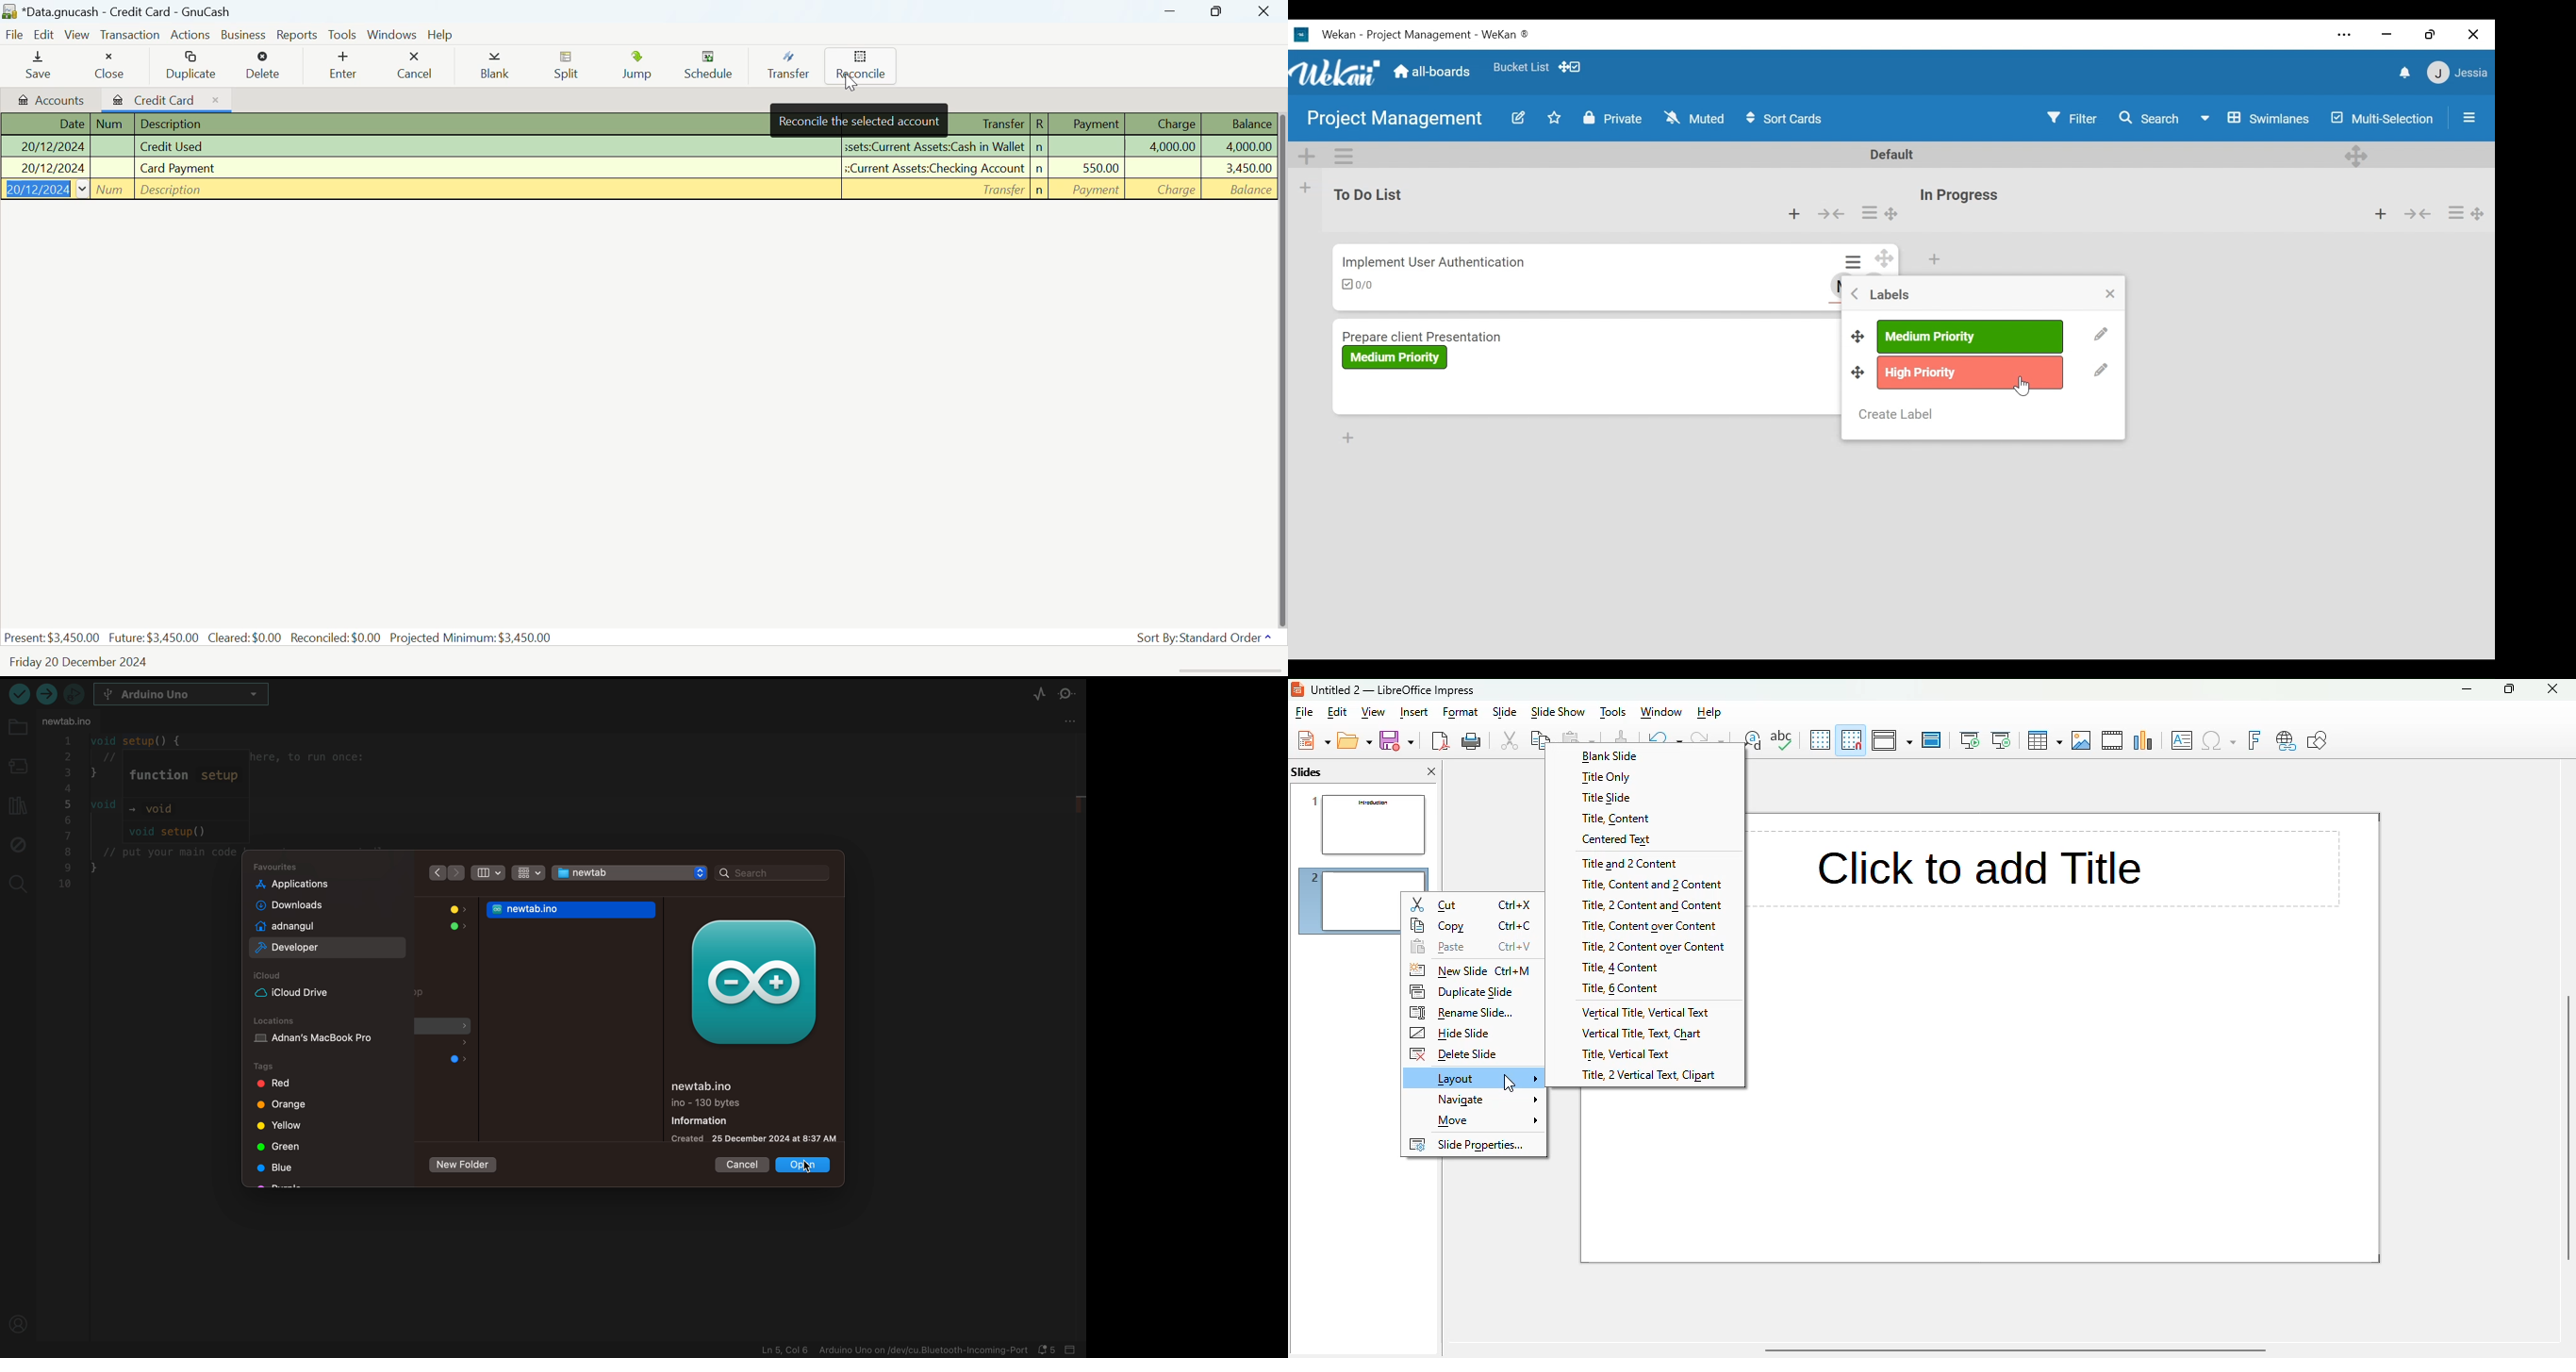  Describe the element at coordinates (2317, 739) in the screenshot. I see `show draw functions` at that location.